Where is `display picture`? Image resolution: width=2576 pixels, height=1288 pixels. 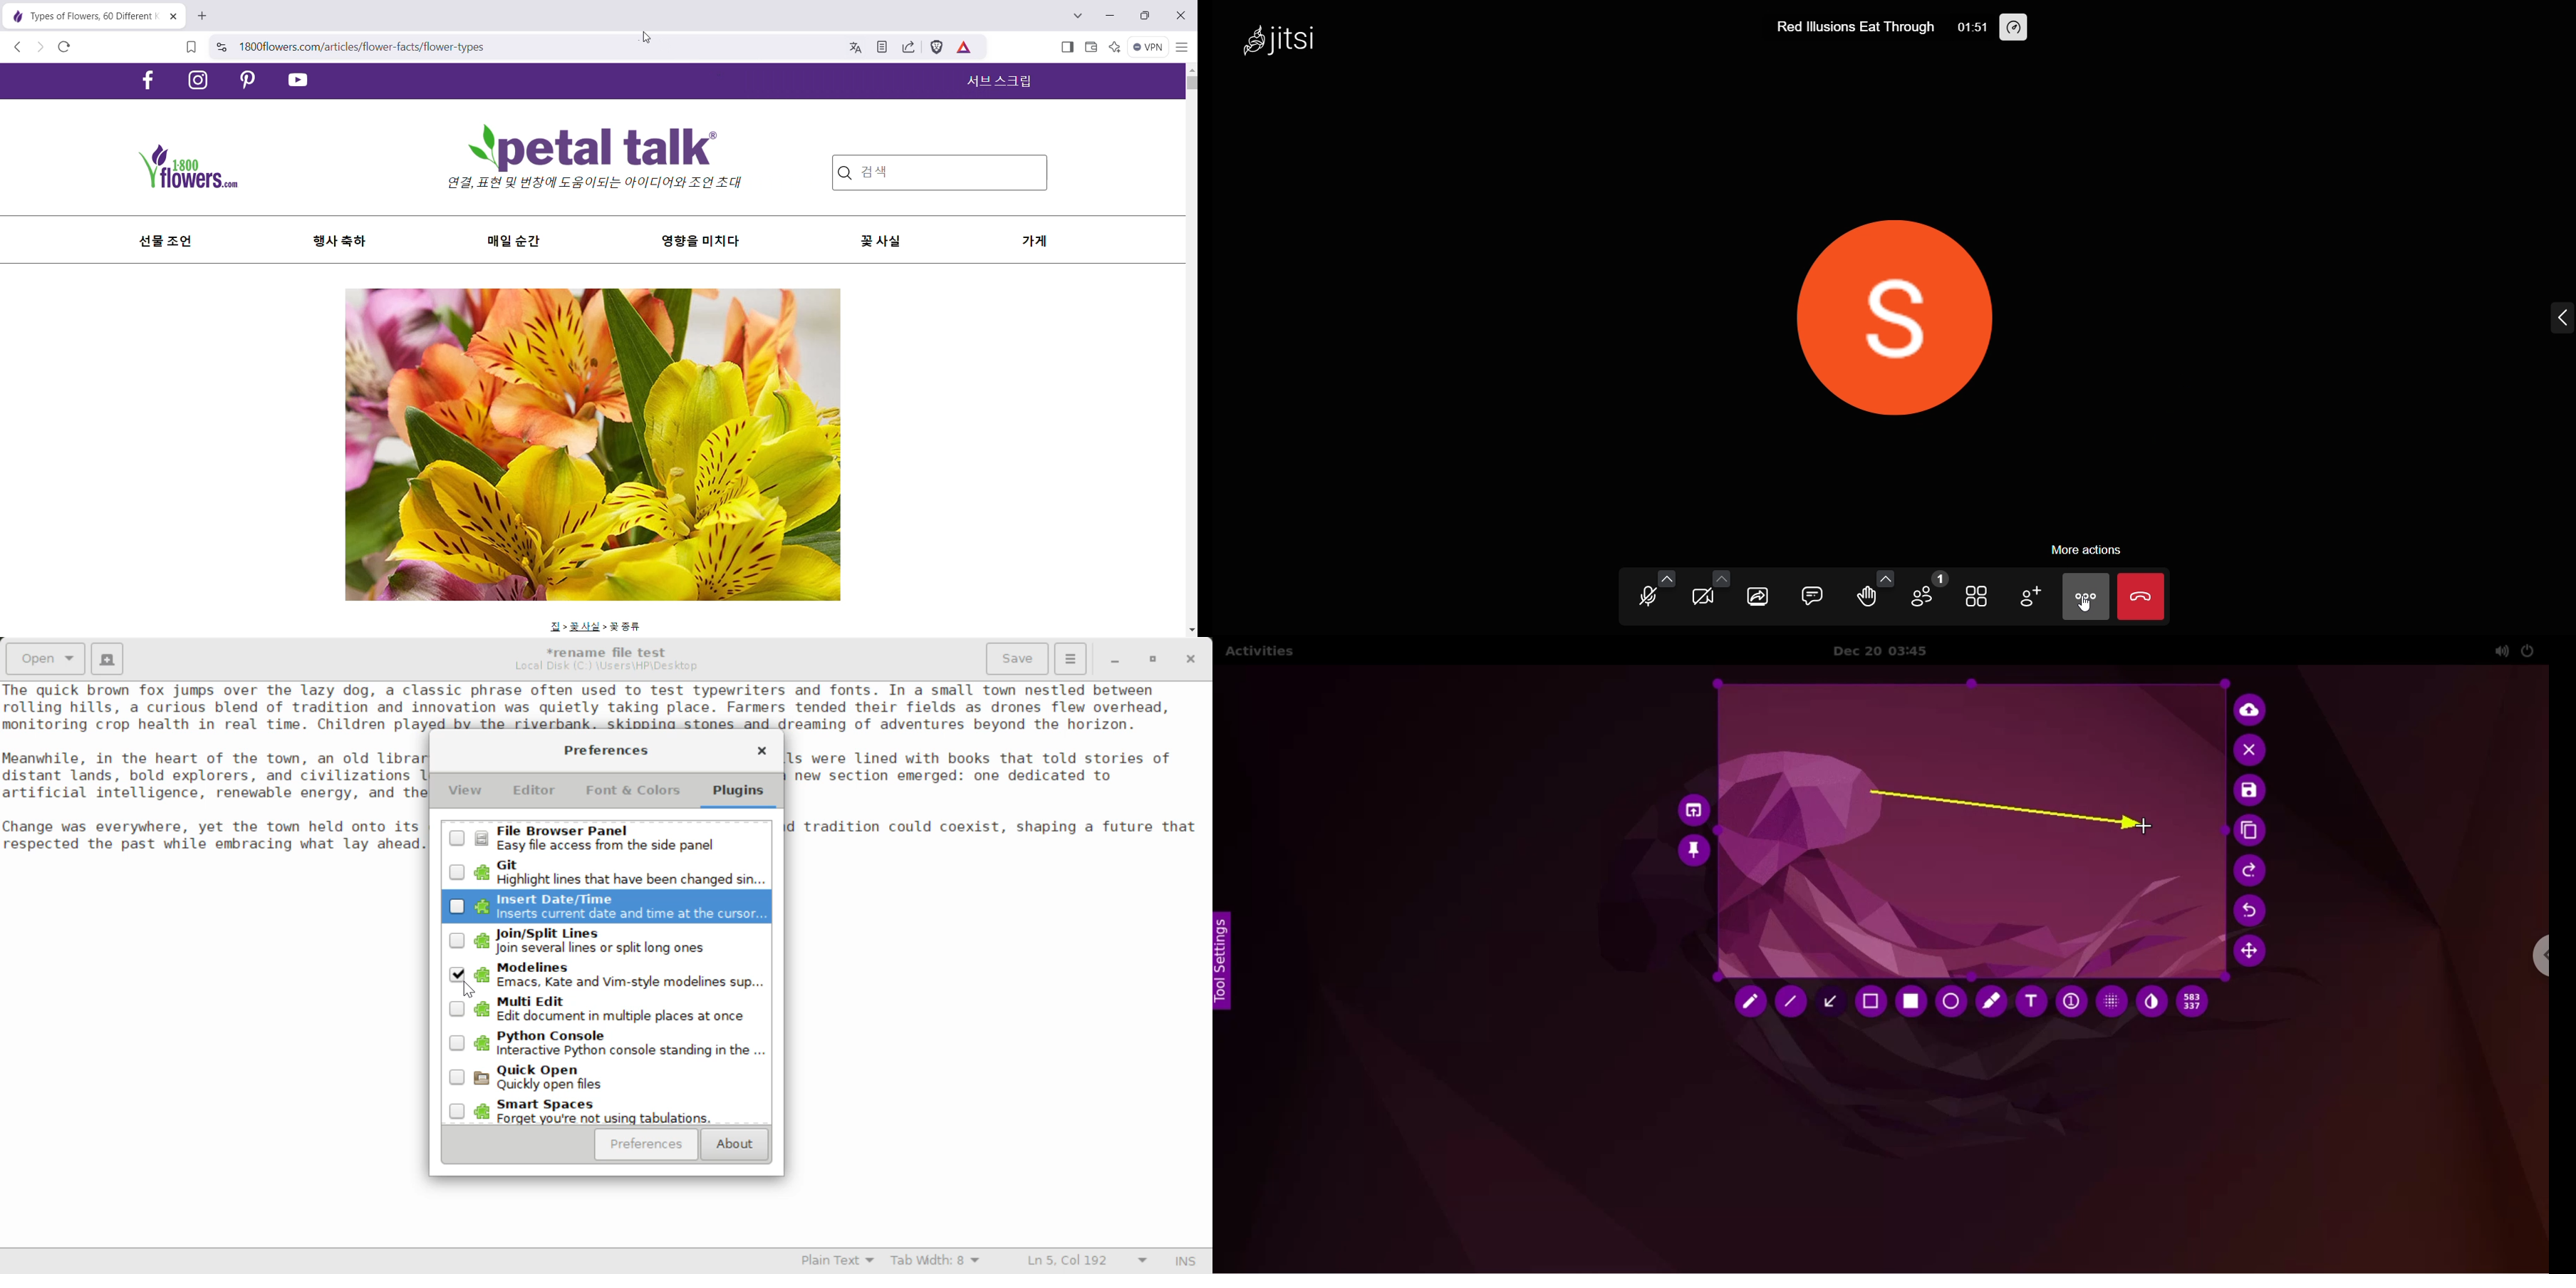 display picture is located at coordinates (1935, 315).